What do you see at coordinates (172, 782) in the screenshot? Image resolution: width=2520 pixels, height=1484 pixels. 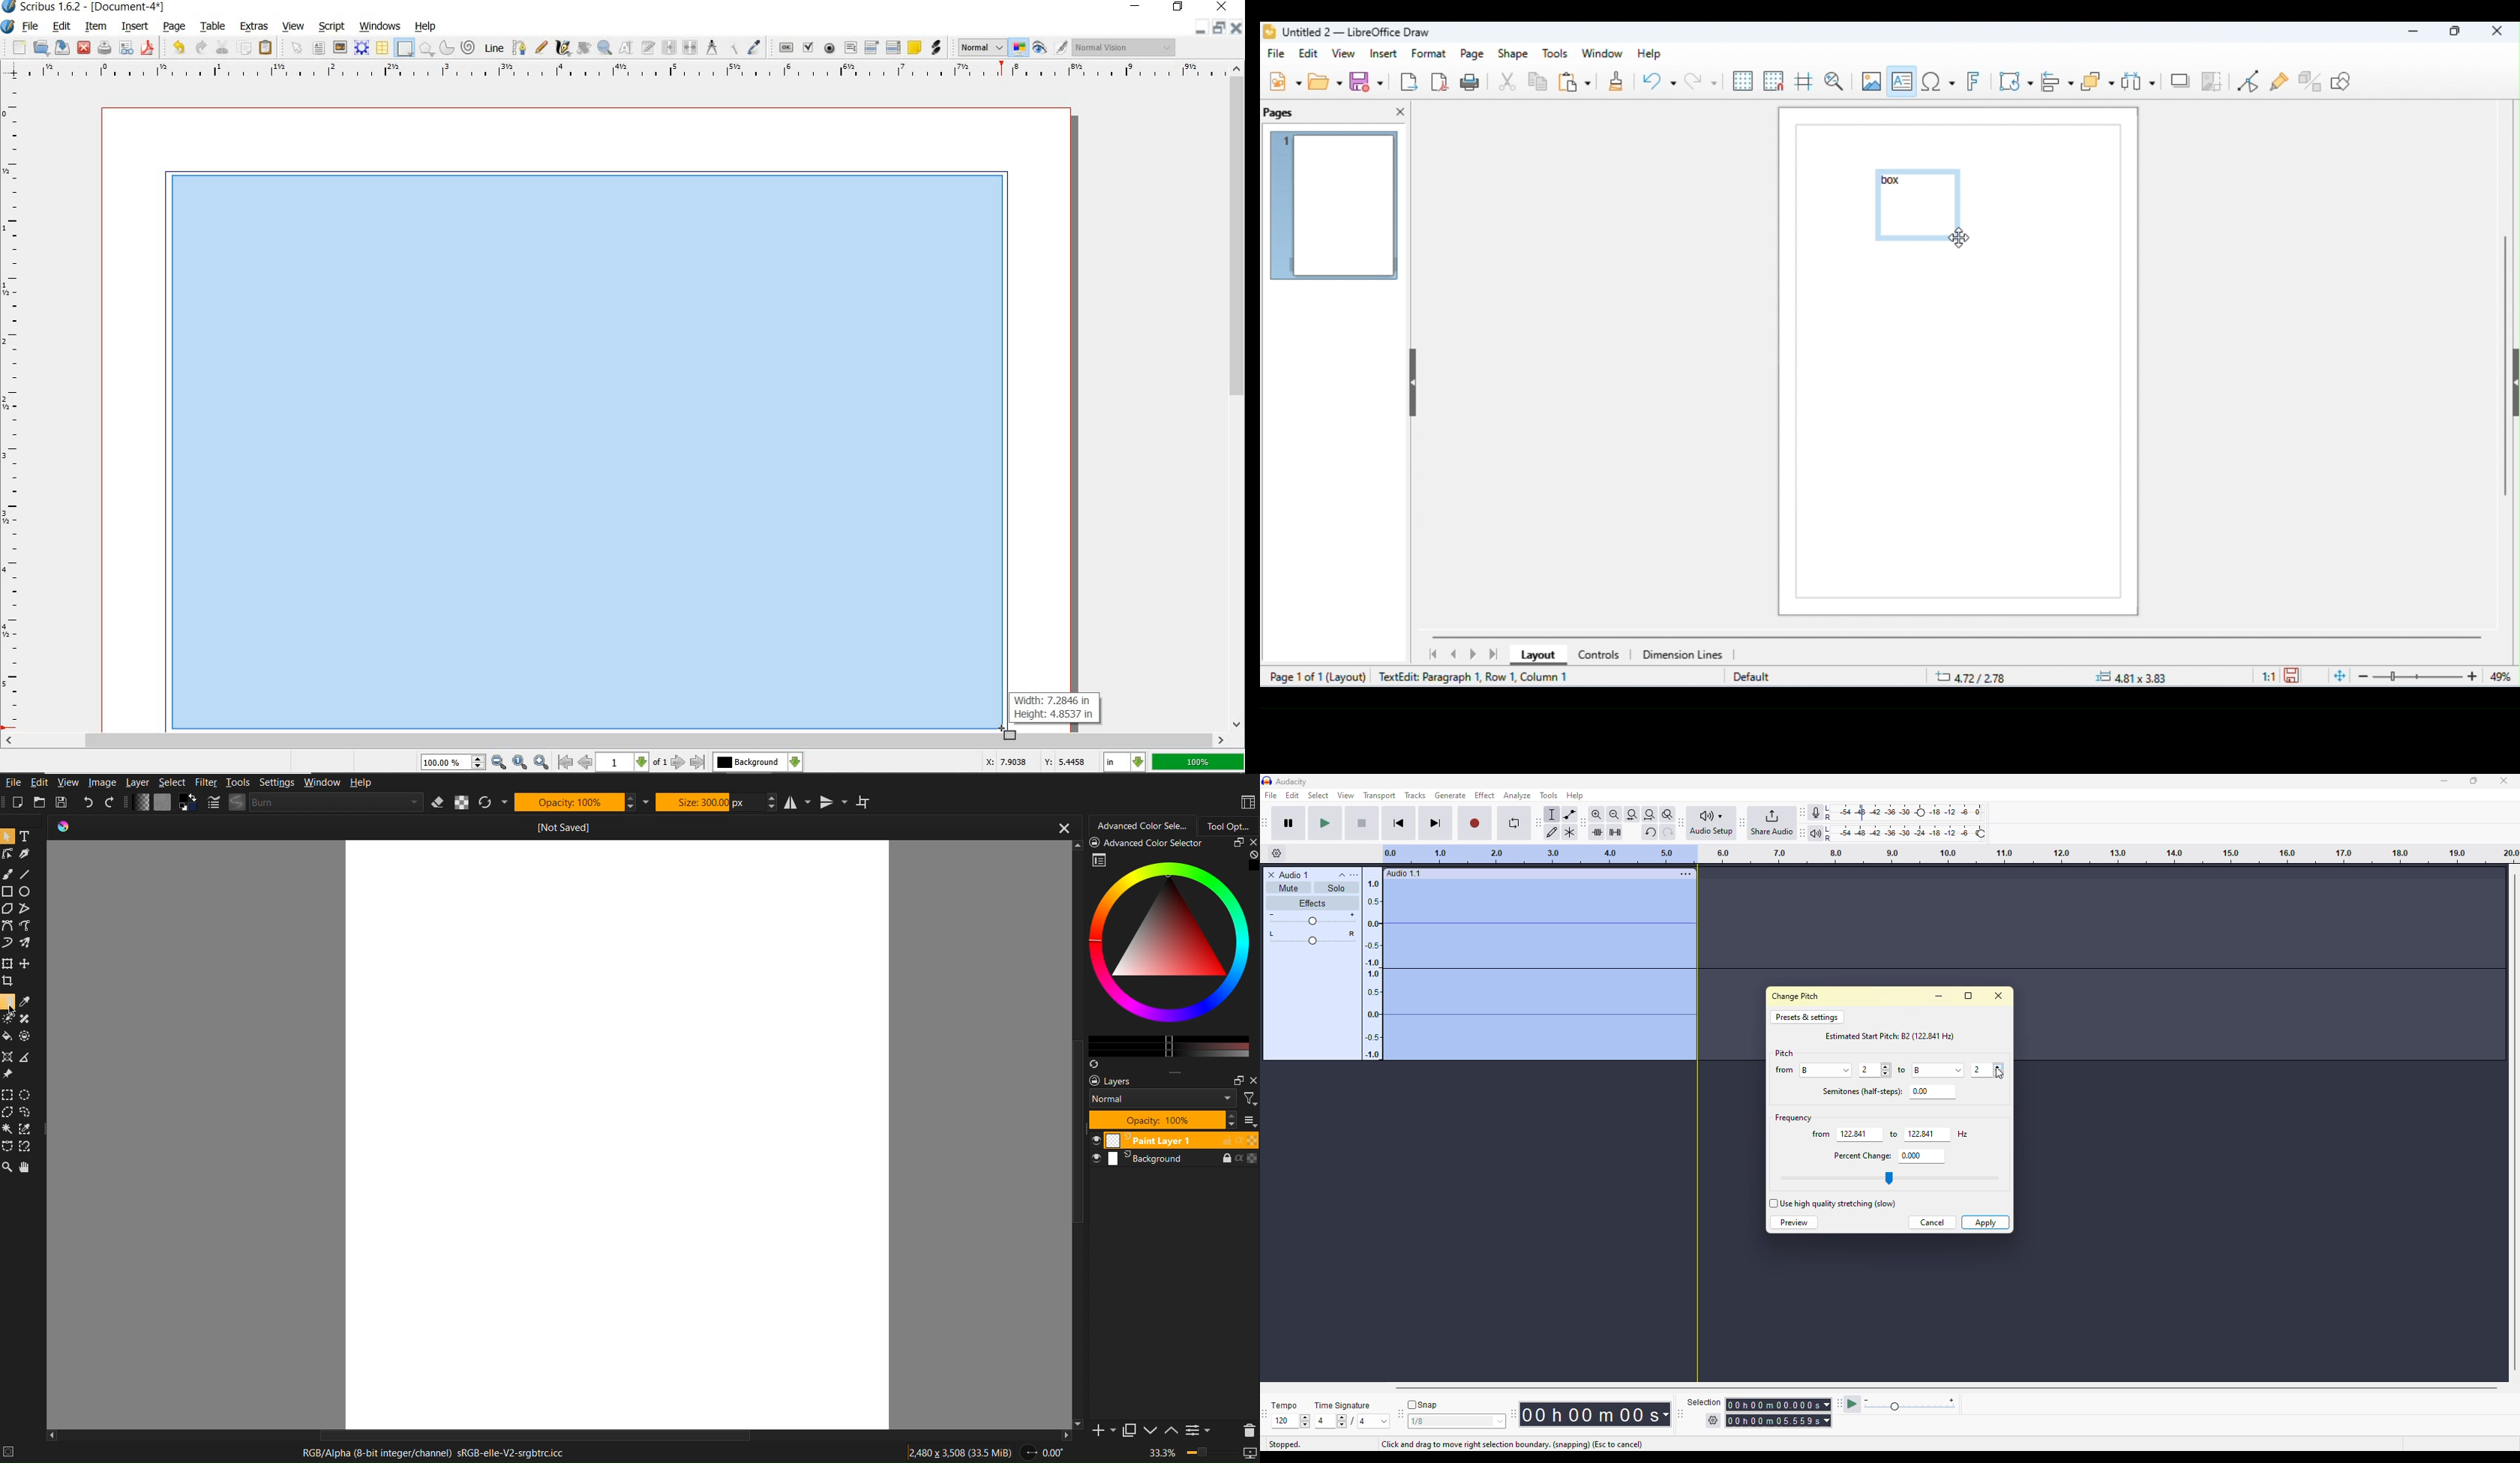 I see `Select` at bounding box center [172, 782].